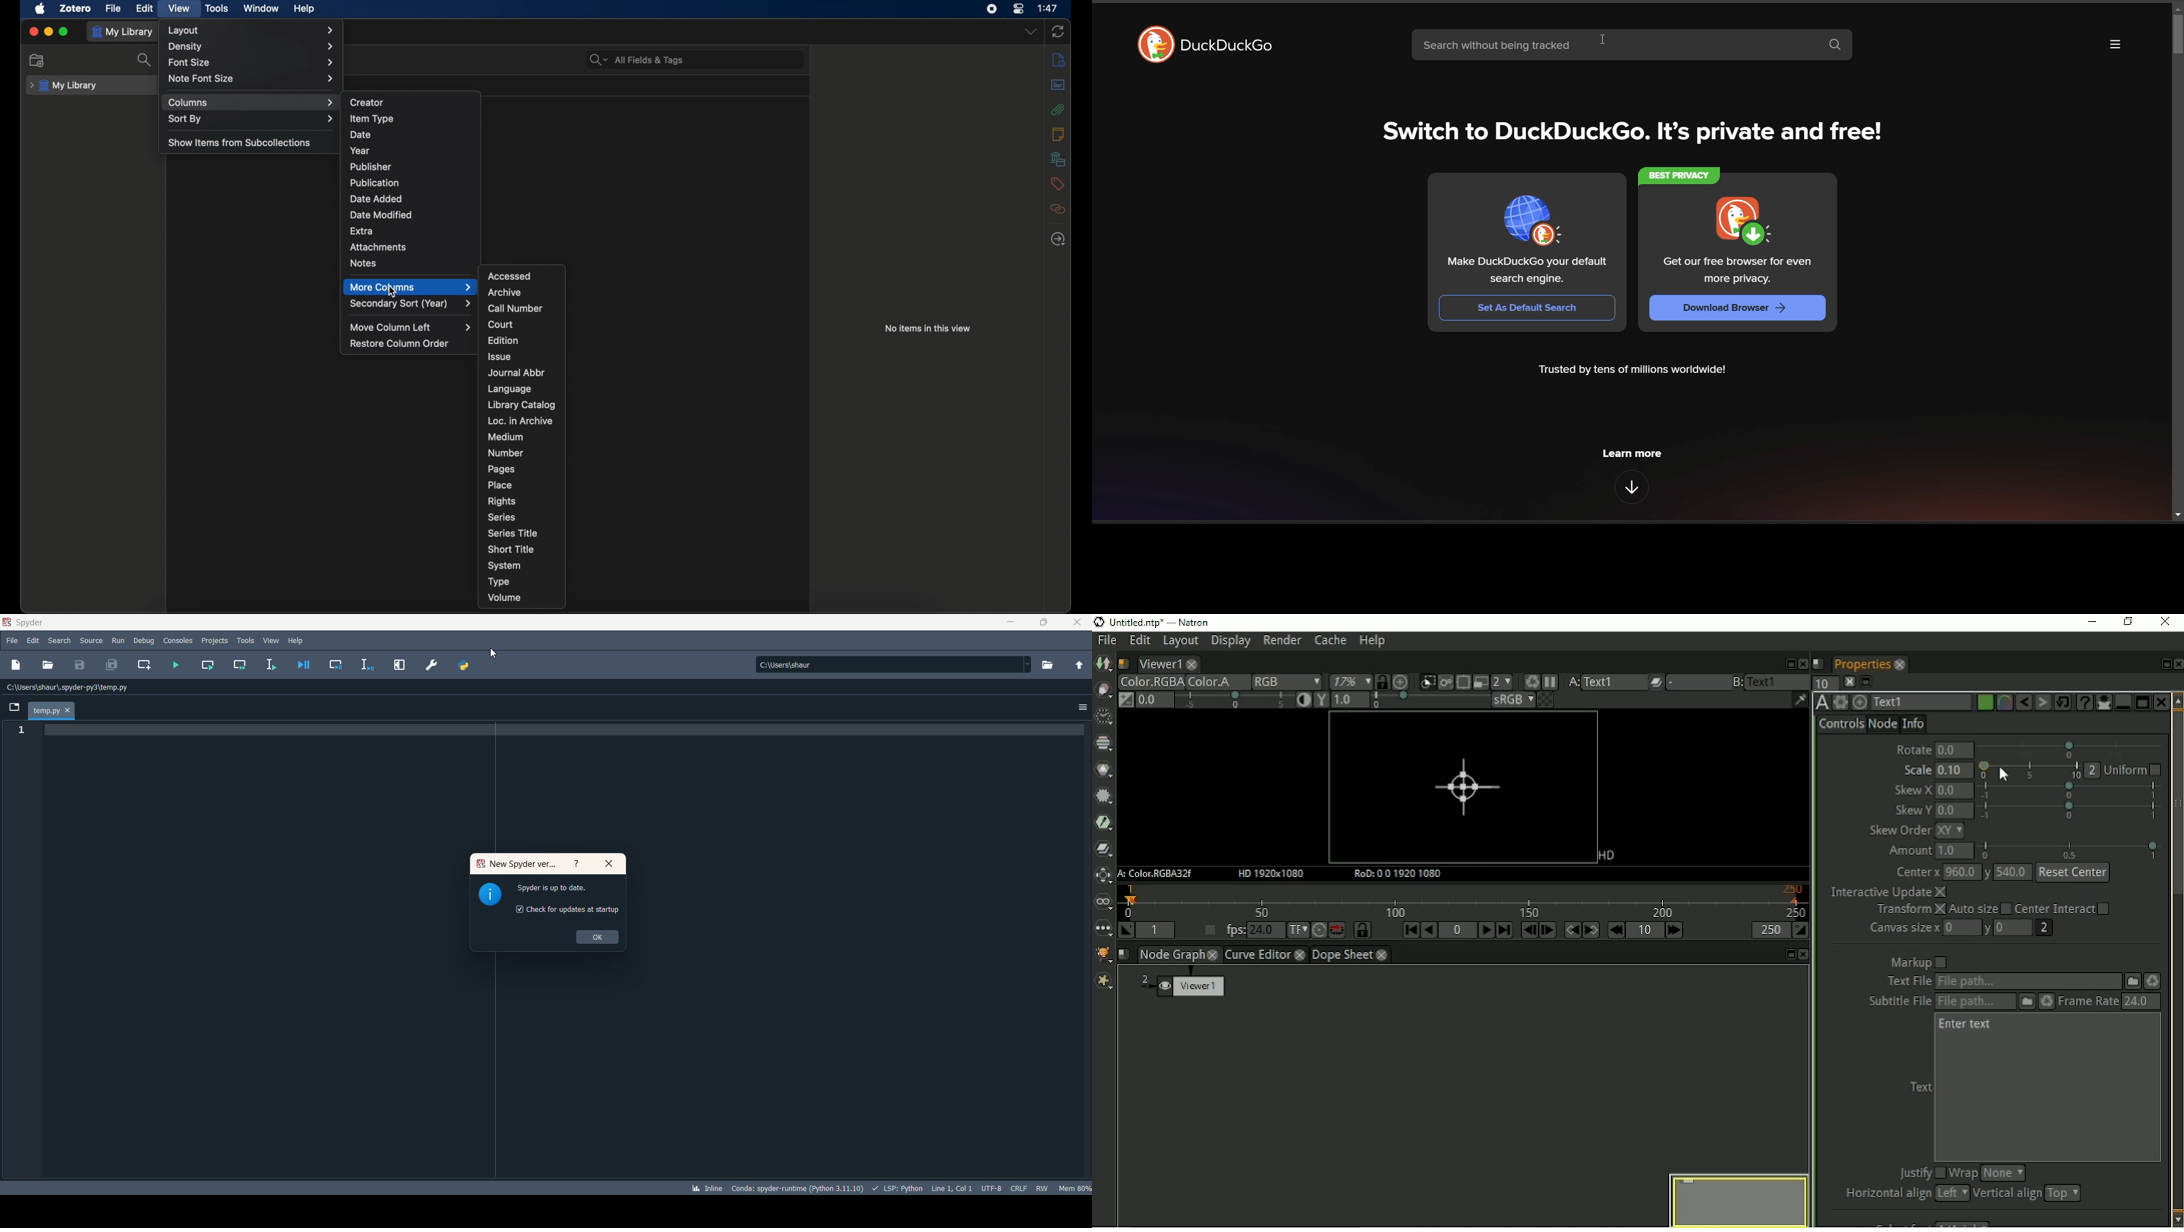 The image size is (2184, 1232). What do you see at coordinates (15, 706) in the screenshot?
I see `browse tabs` at bounding box center [15, 706].